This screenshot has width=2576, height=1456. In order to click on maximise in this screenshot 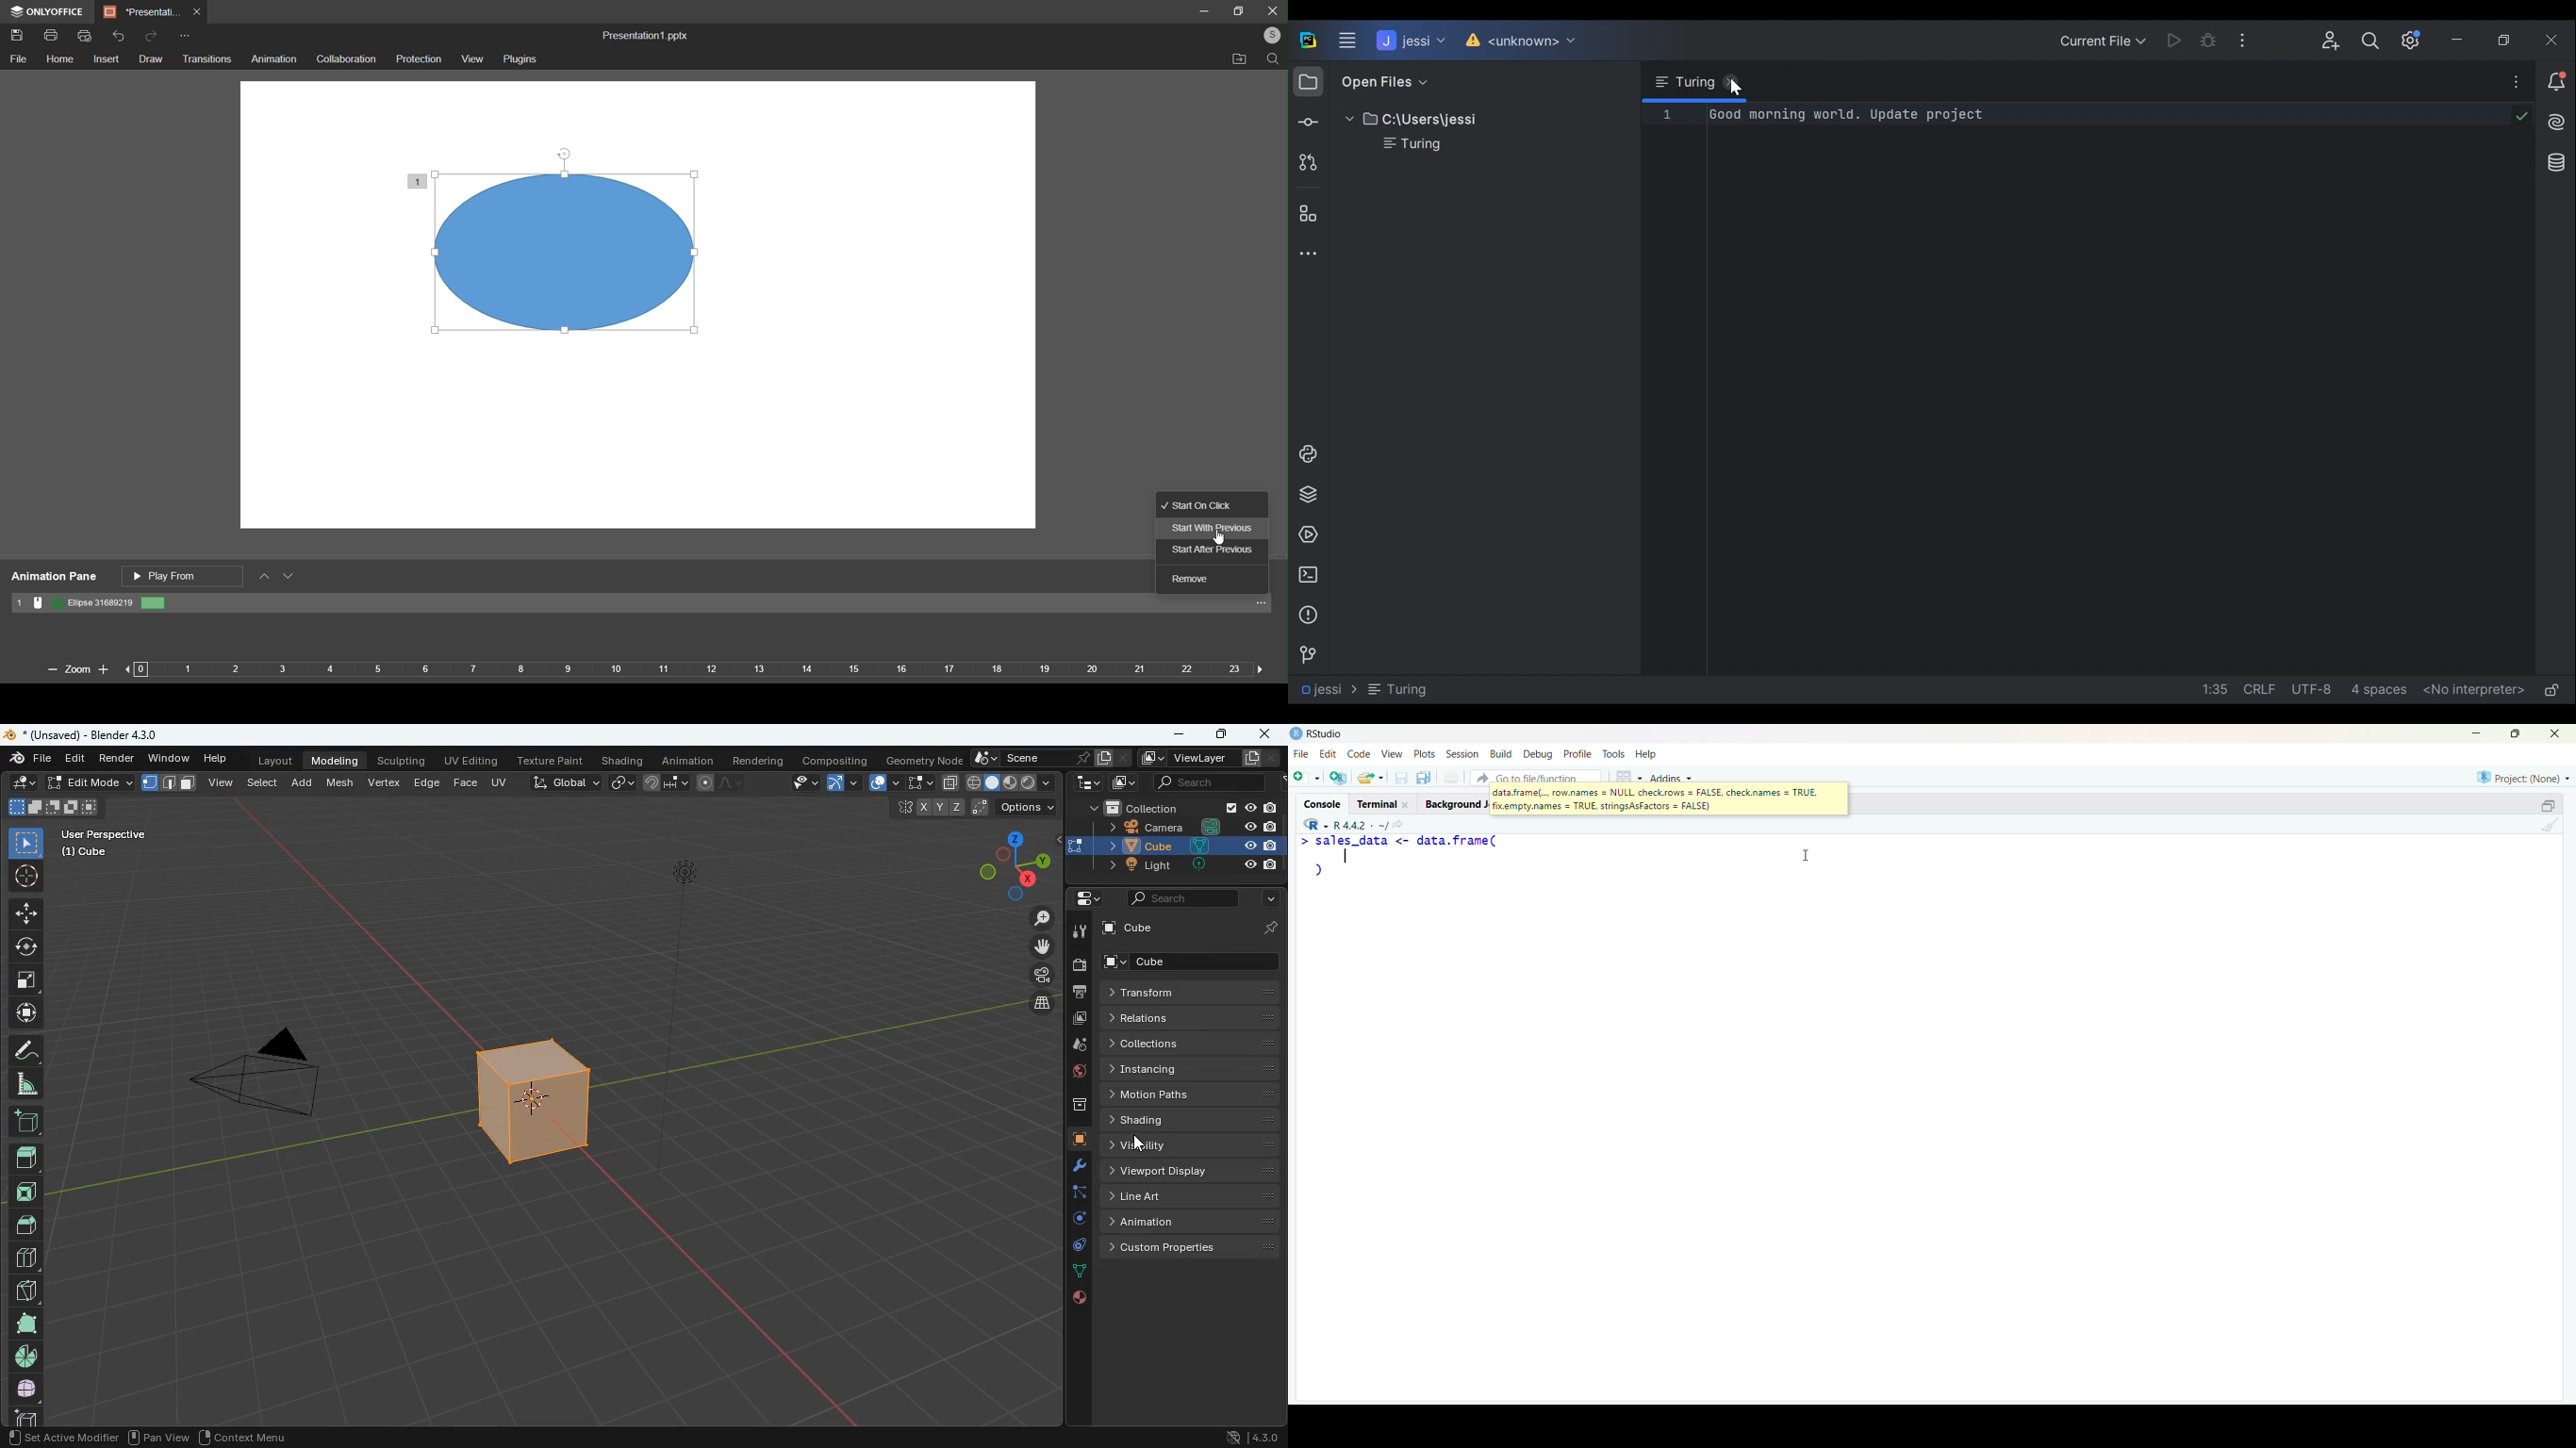, I will do `click(2518, 733)`.